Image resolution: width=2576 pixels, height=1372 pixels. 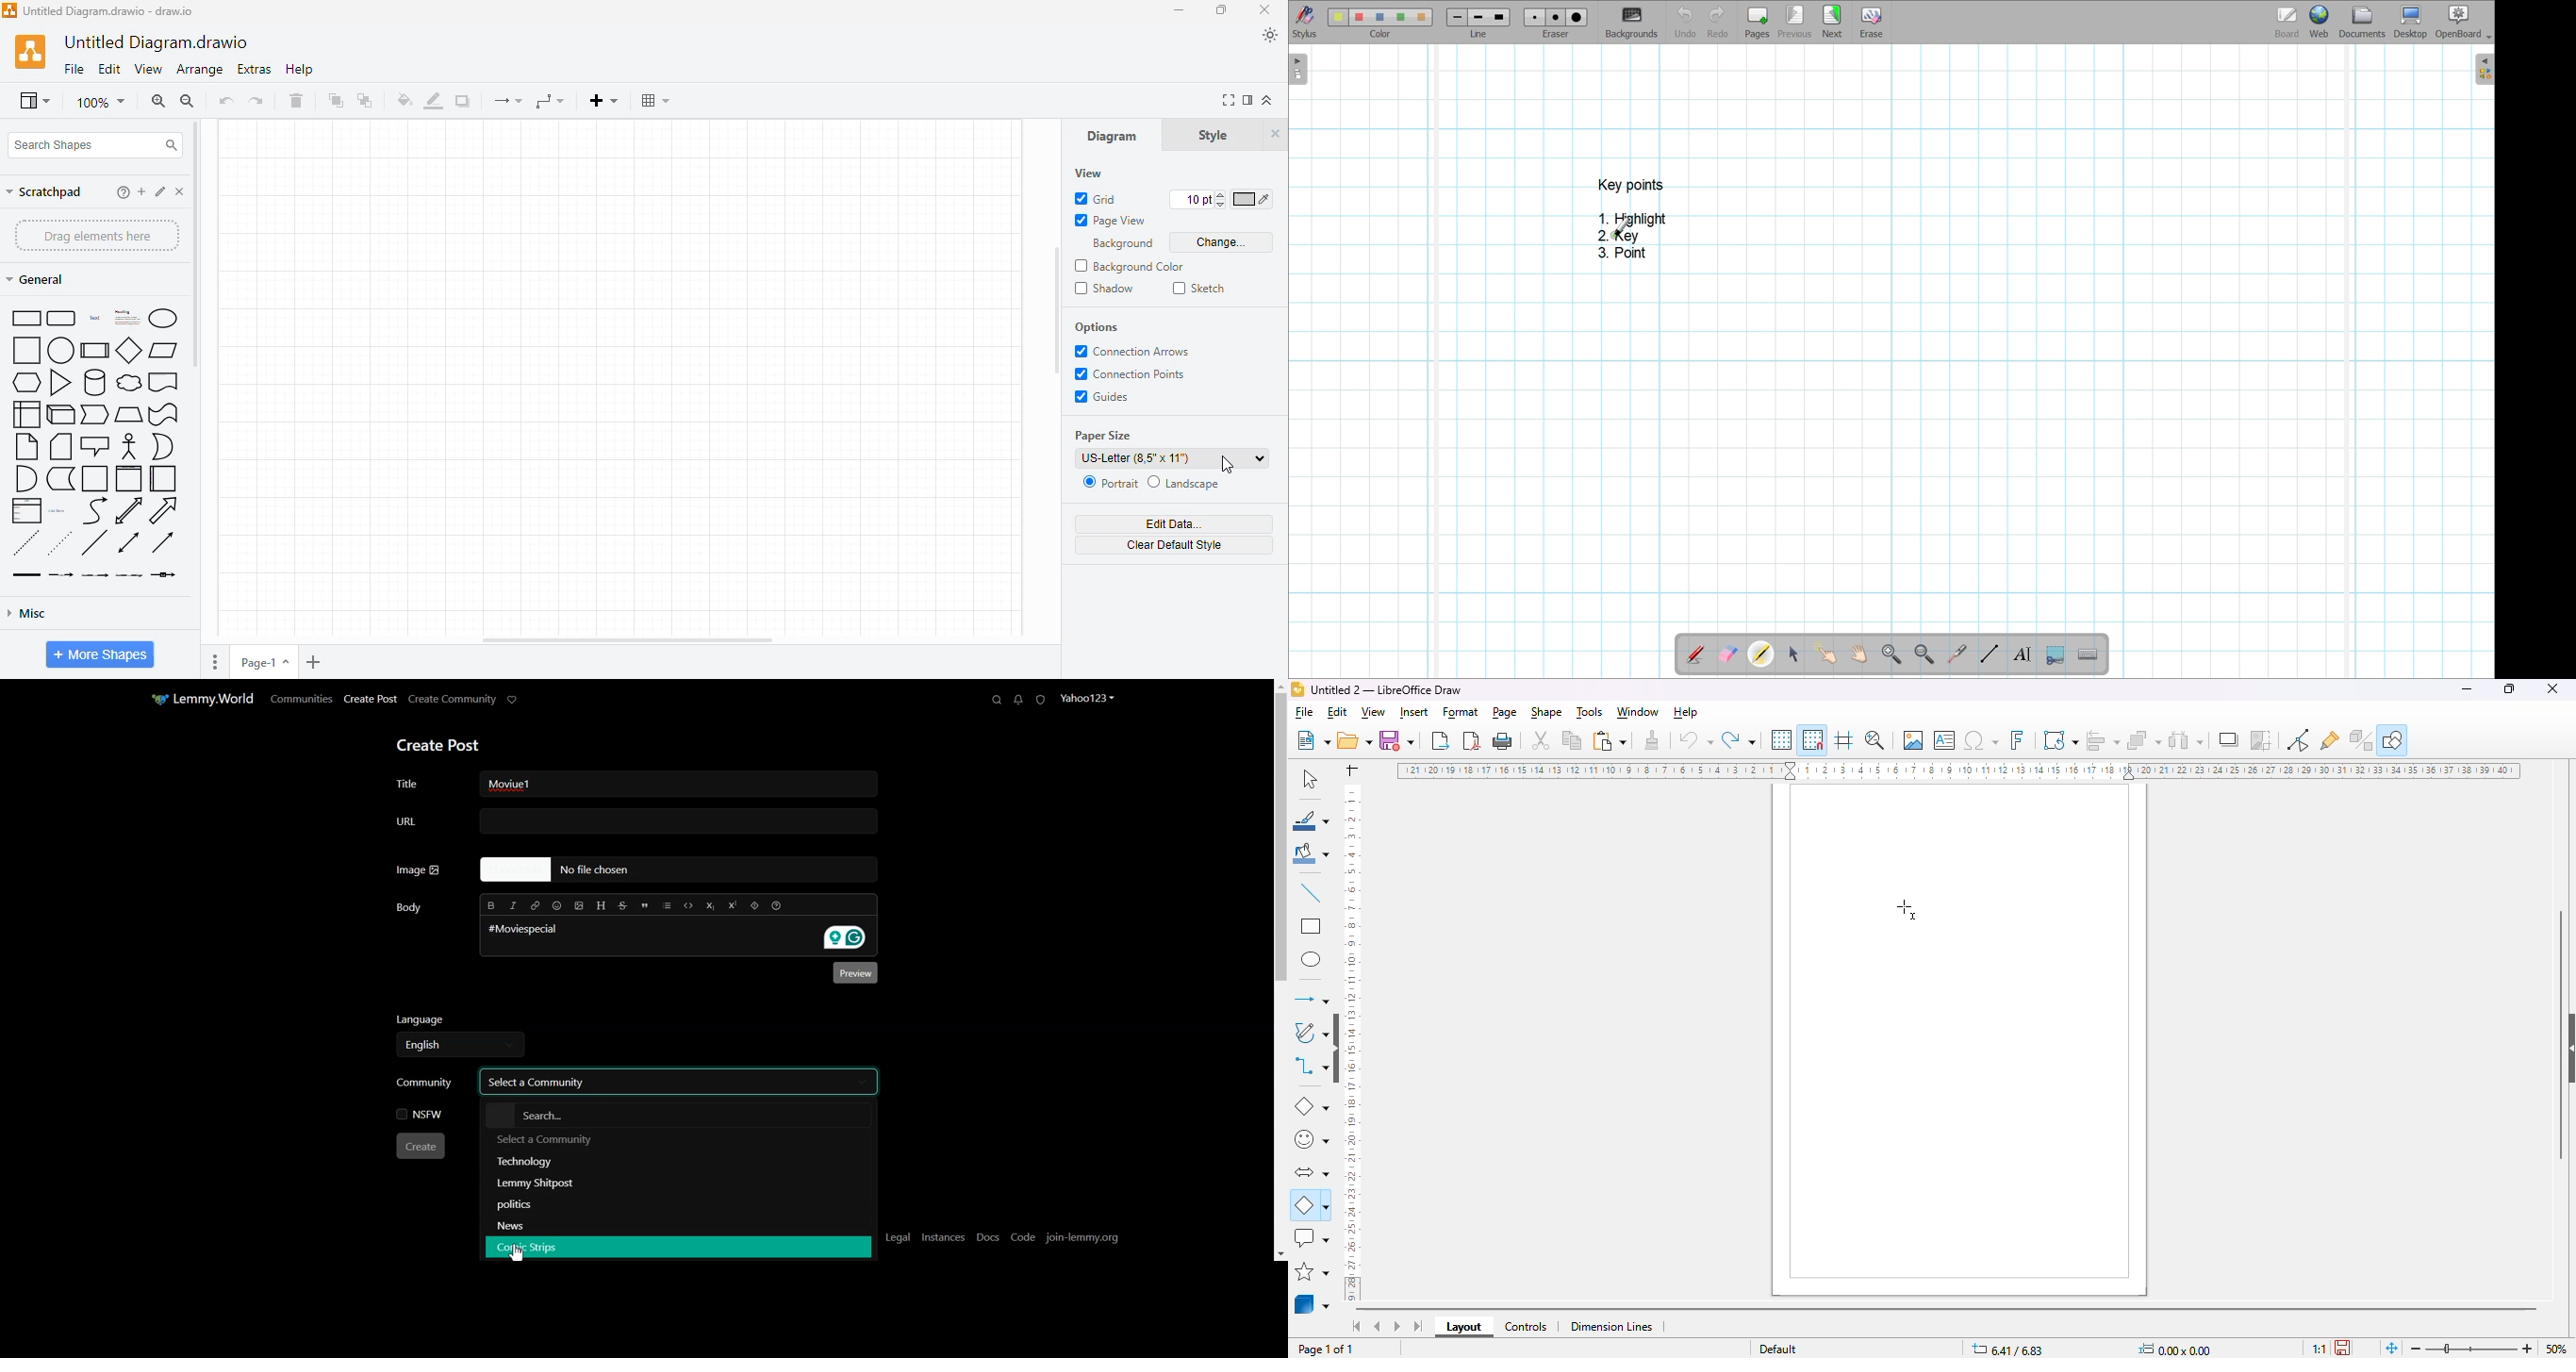 What do you see at coordinates (1588, 713) in the screenshot?
I see `tools` at bounding box center [1588, 713].